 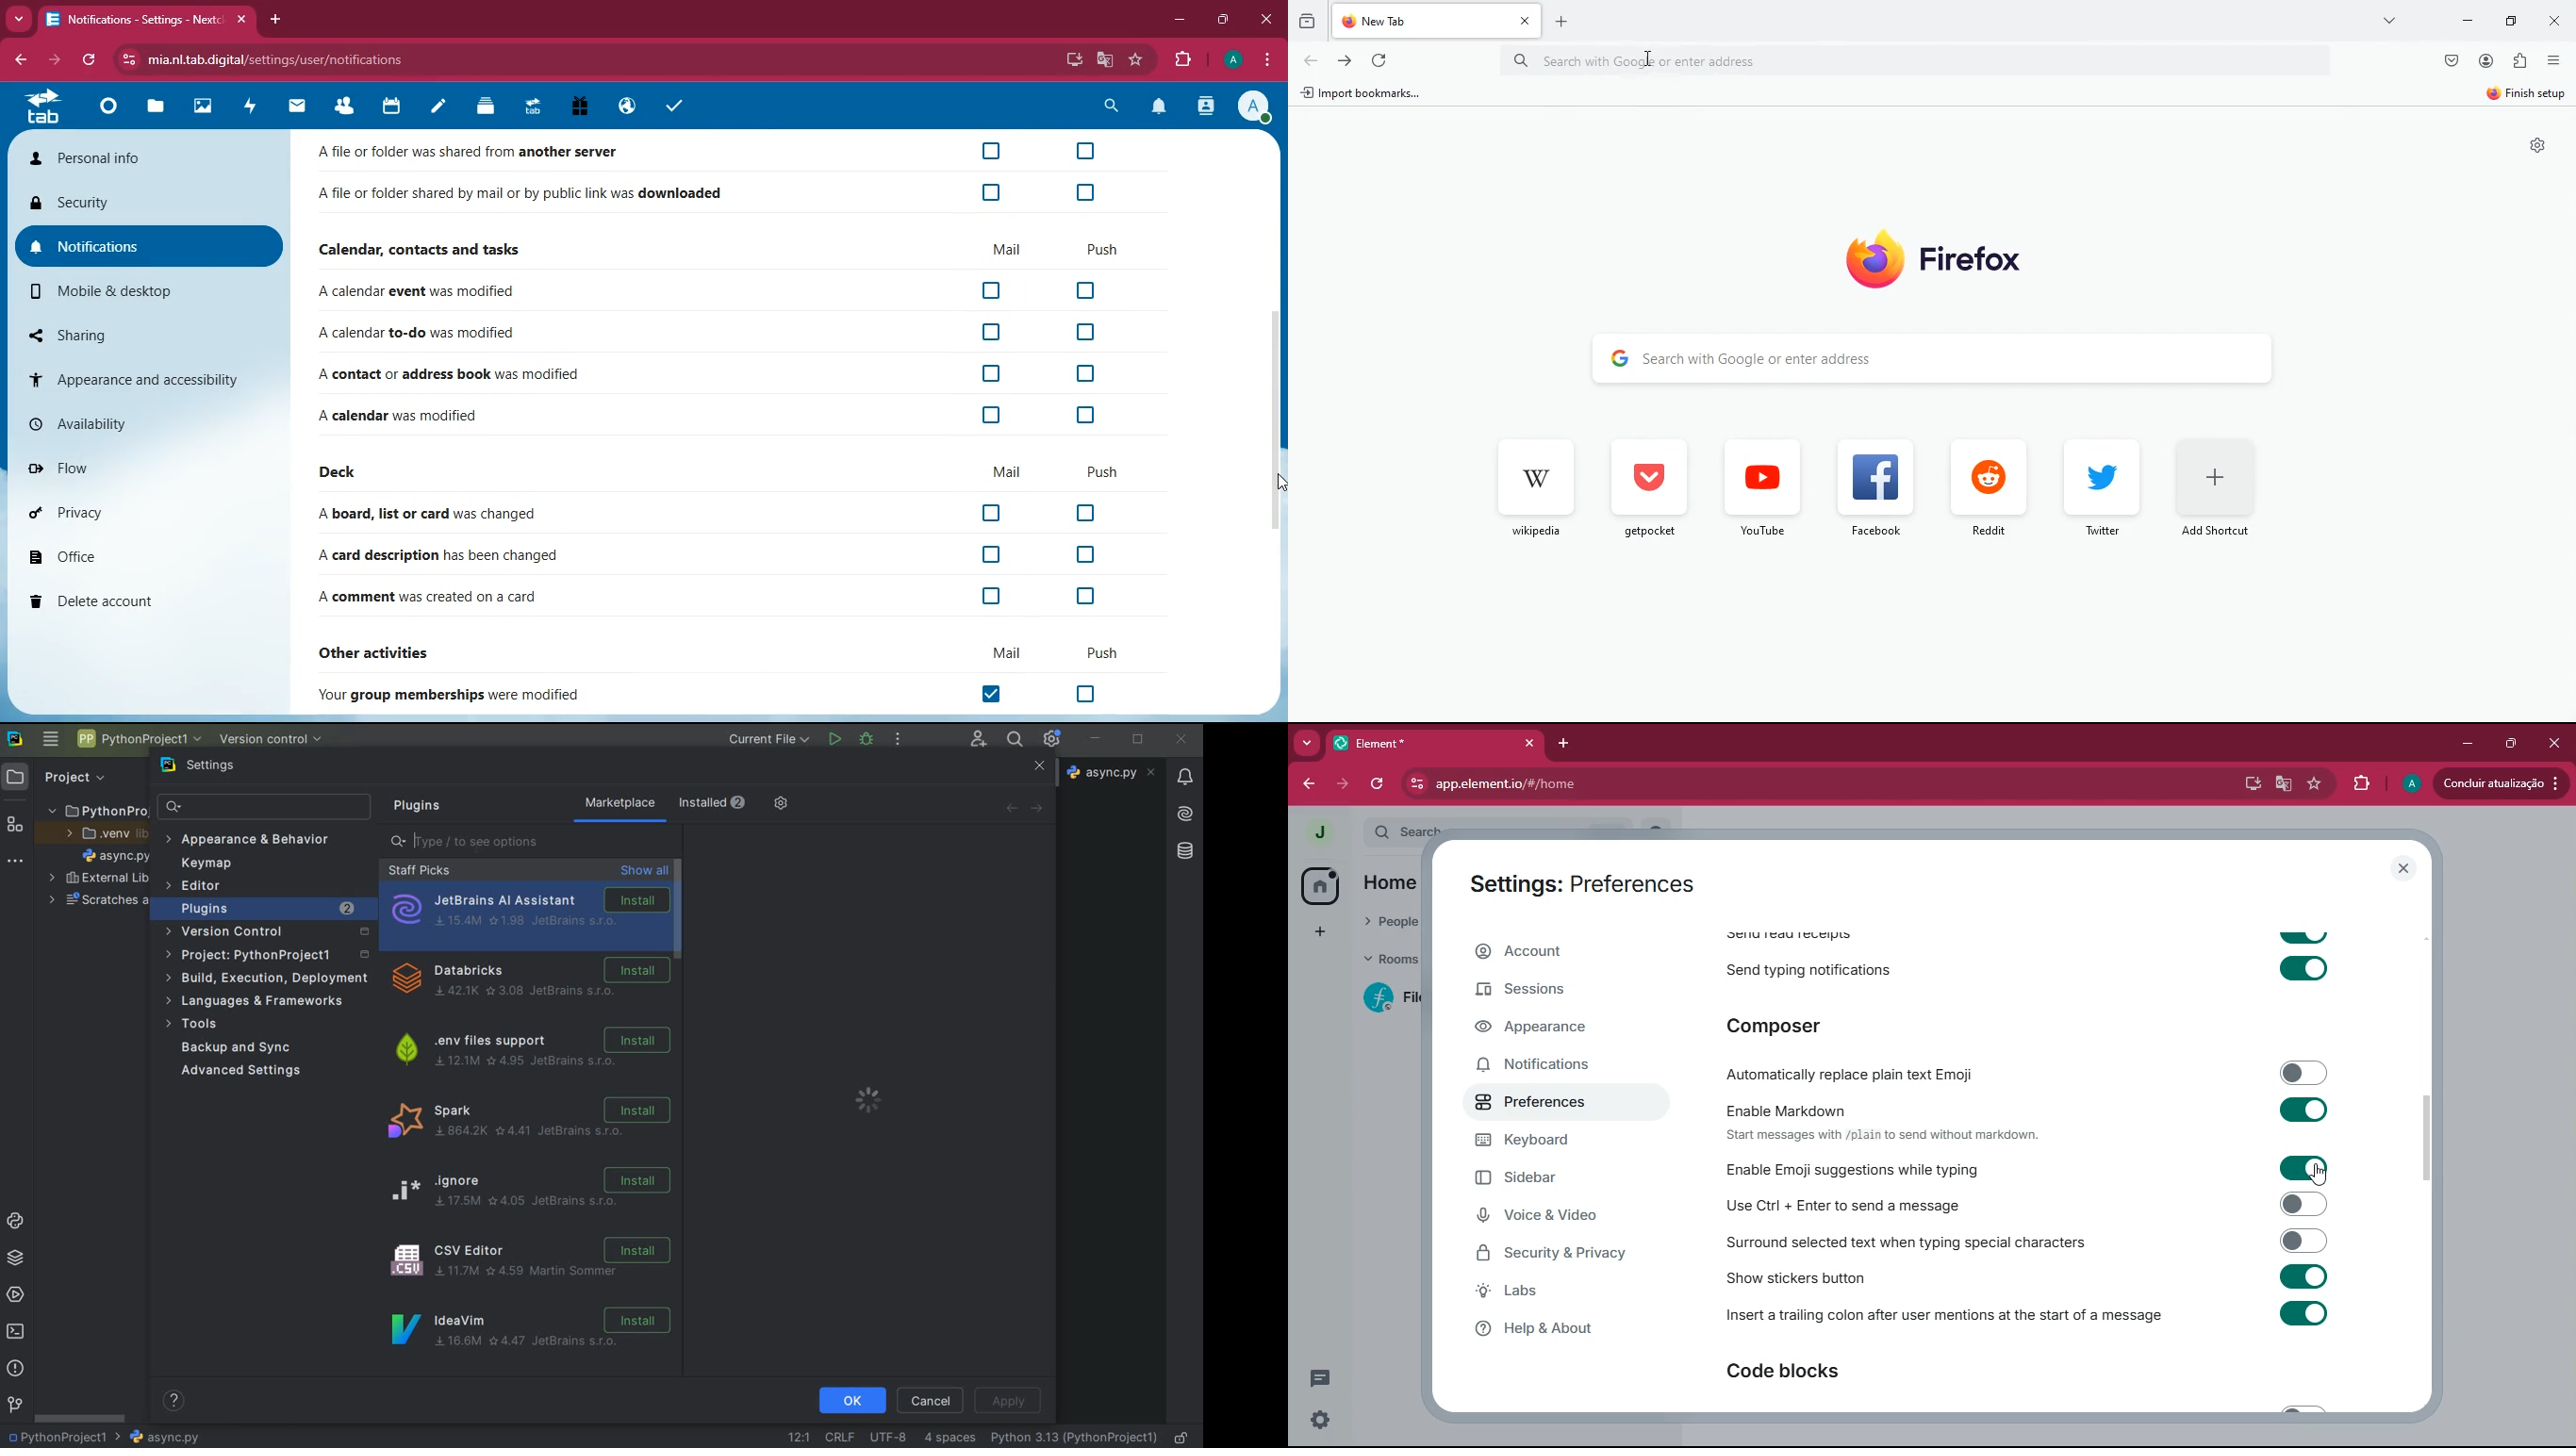 What do you see at coordinates (2534, 146) in the screenshot?
I see `settings` at bounding box center [2534, 146].